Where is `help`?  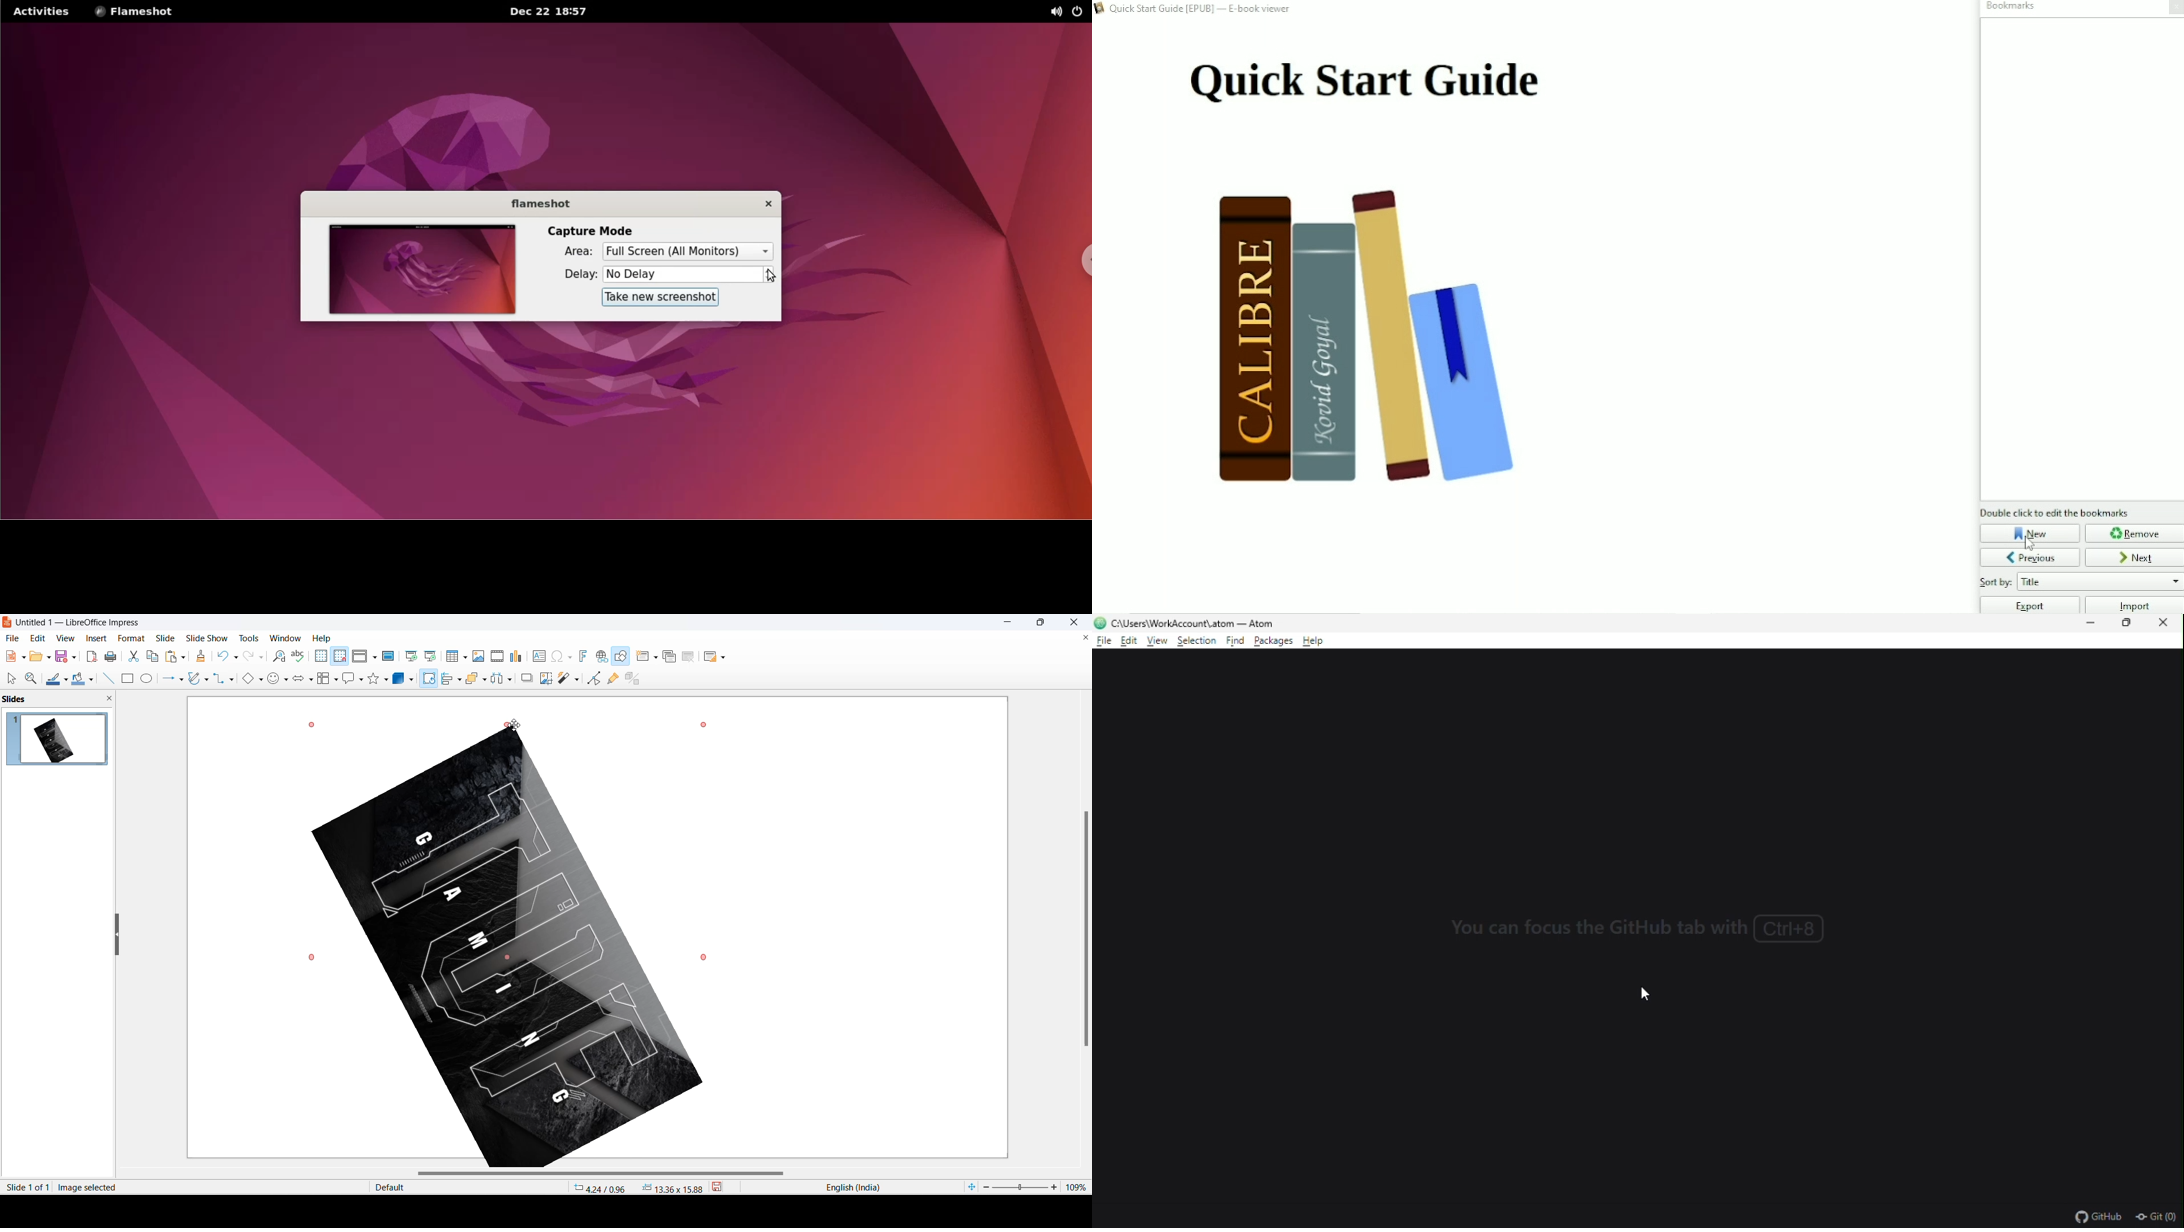 help is located at coordinates (322, 638).